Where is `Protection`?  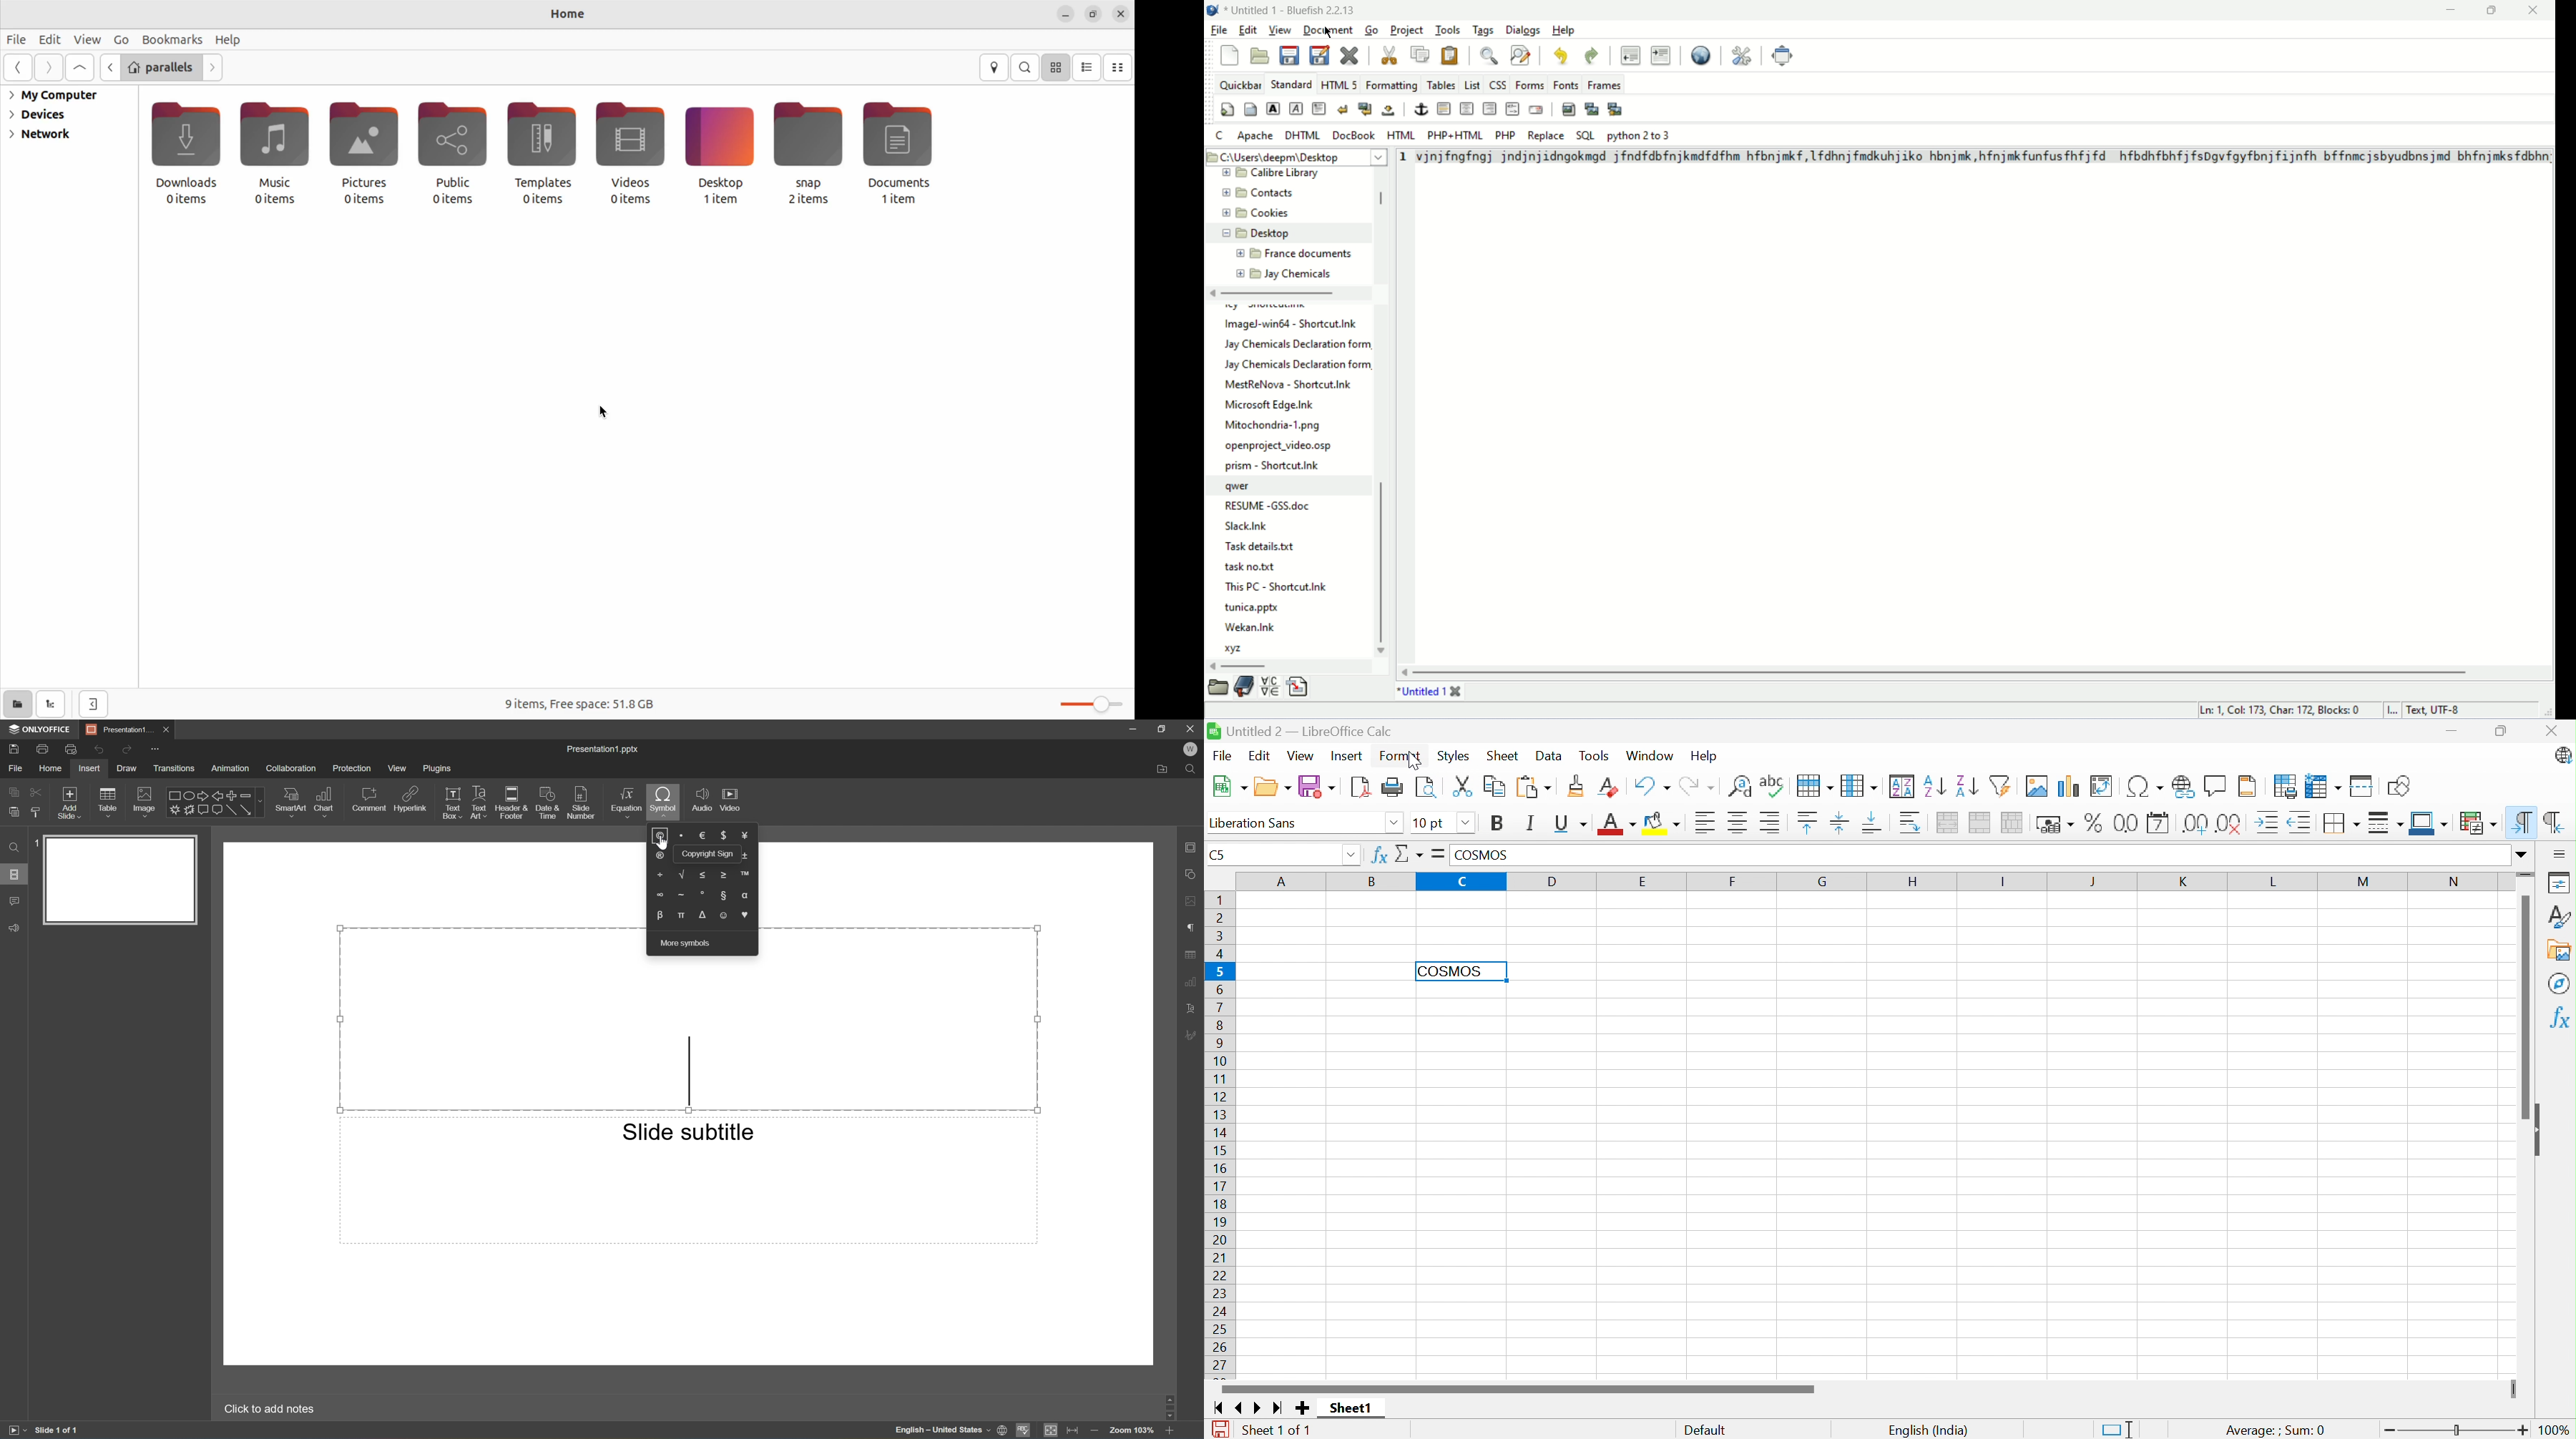 Protection is located at coordinates (351, 767).